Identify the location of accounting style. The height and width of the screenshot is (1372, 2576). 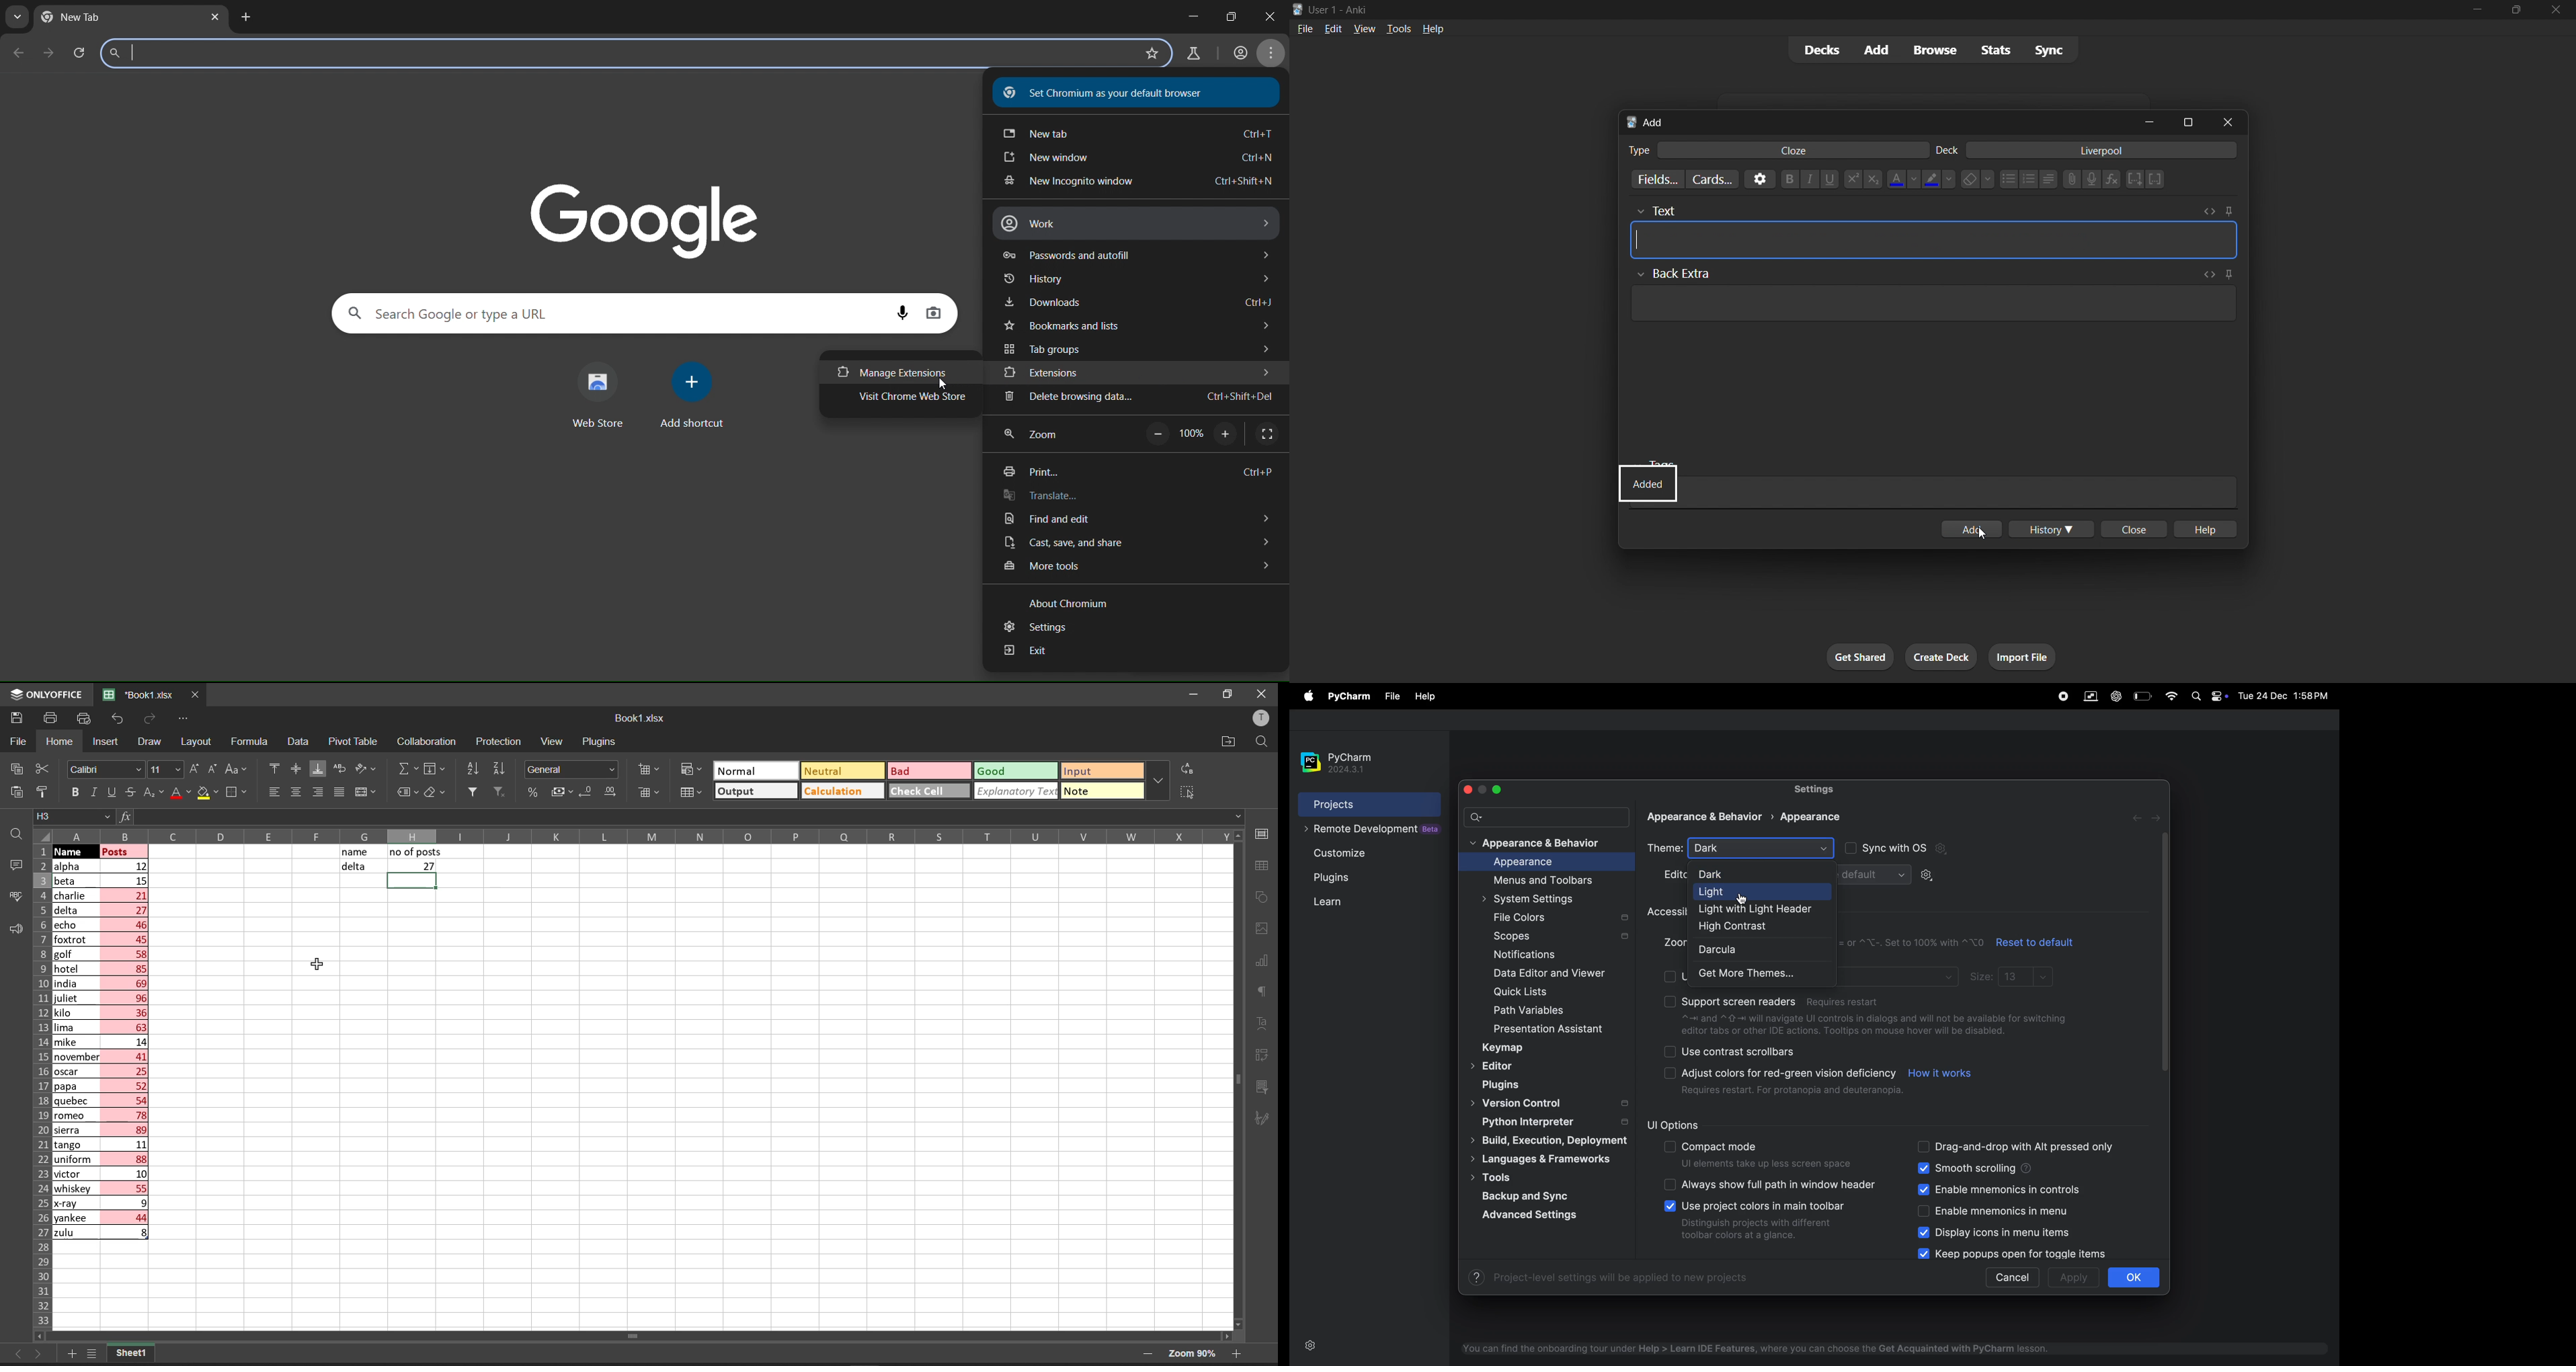
(557, 792).